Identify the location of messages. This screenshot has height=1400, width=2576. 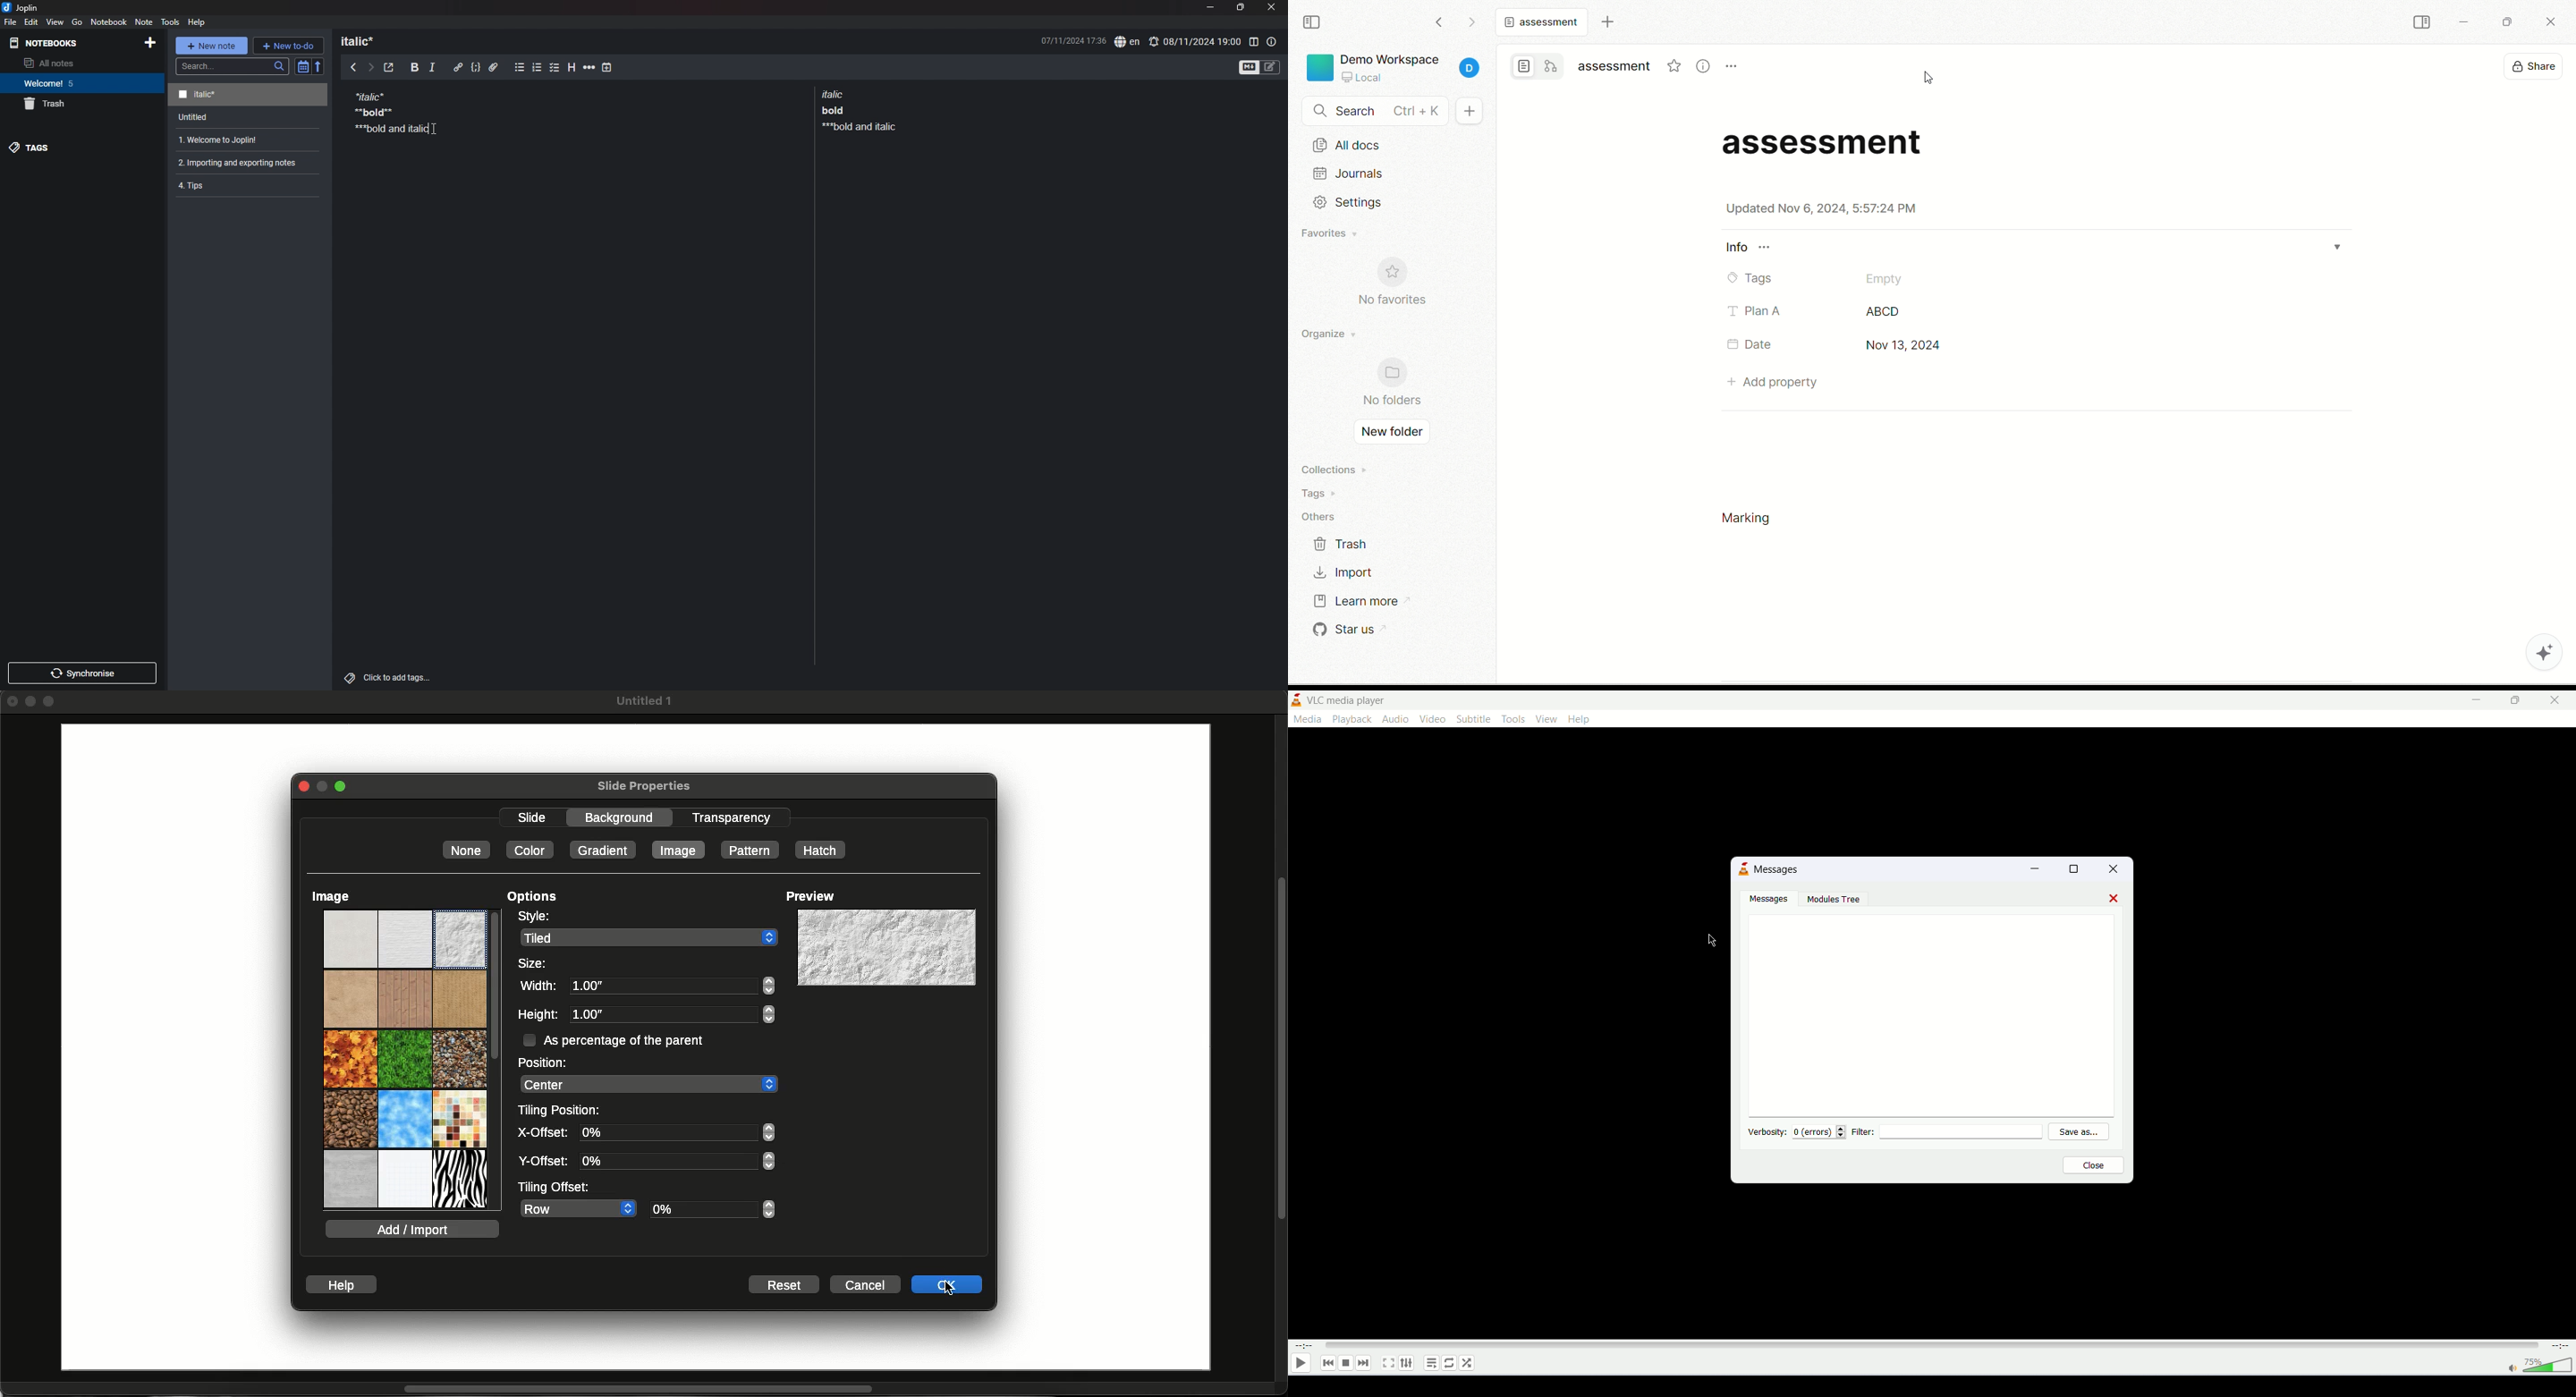
(1929, 1012).